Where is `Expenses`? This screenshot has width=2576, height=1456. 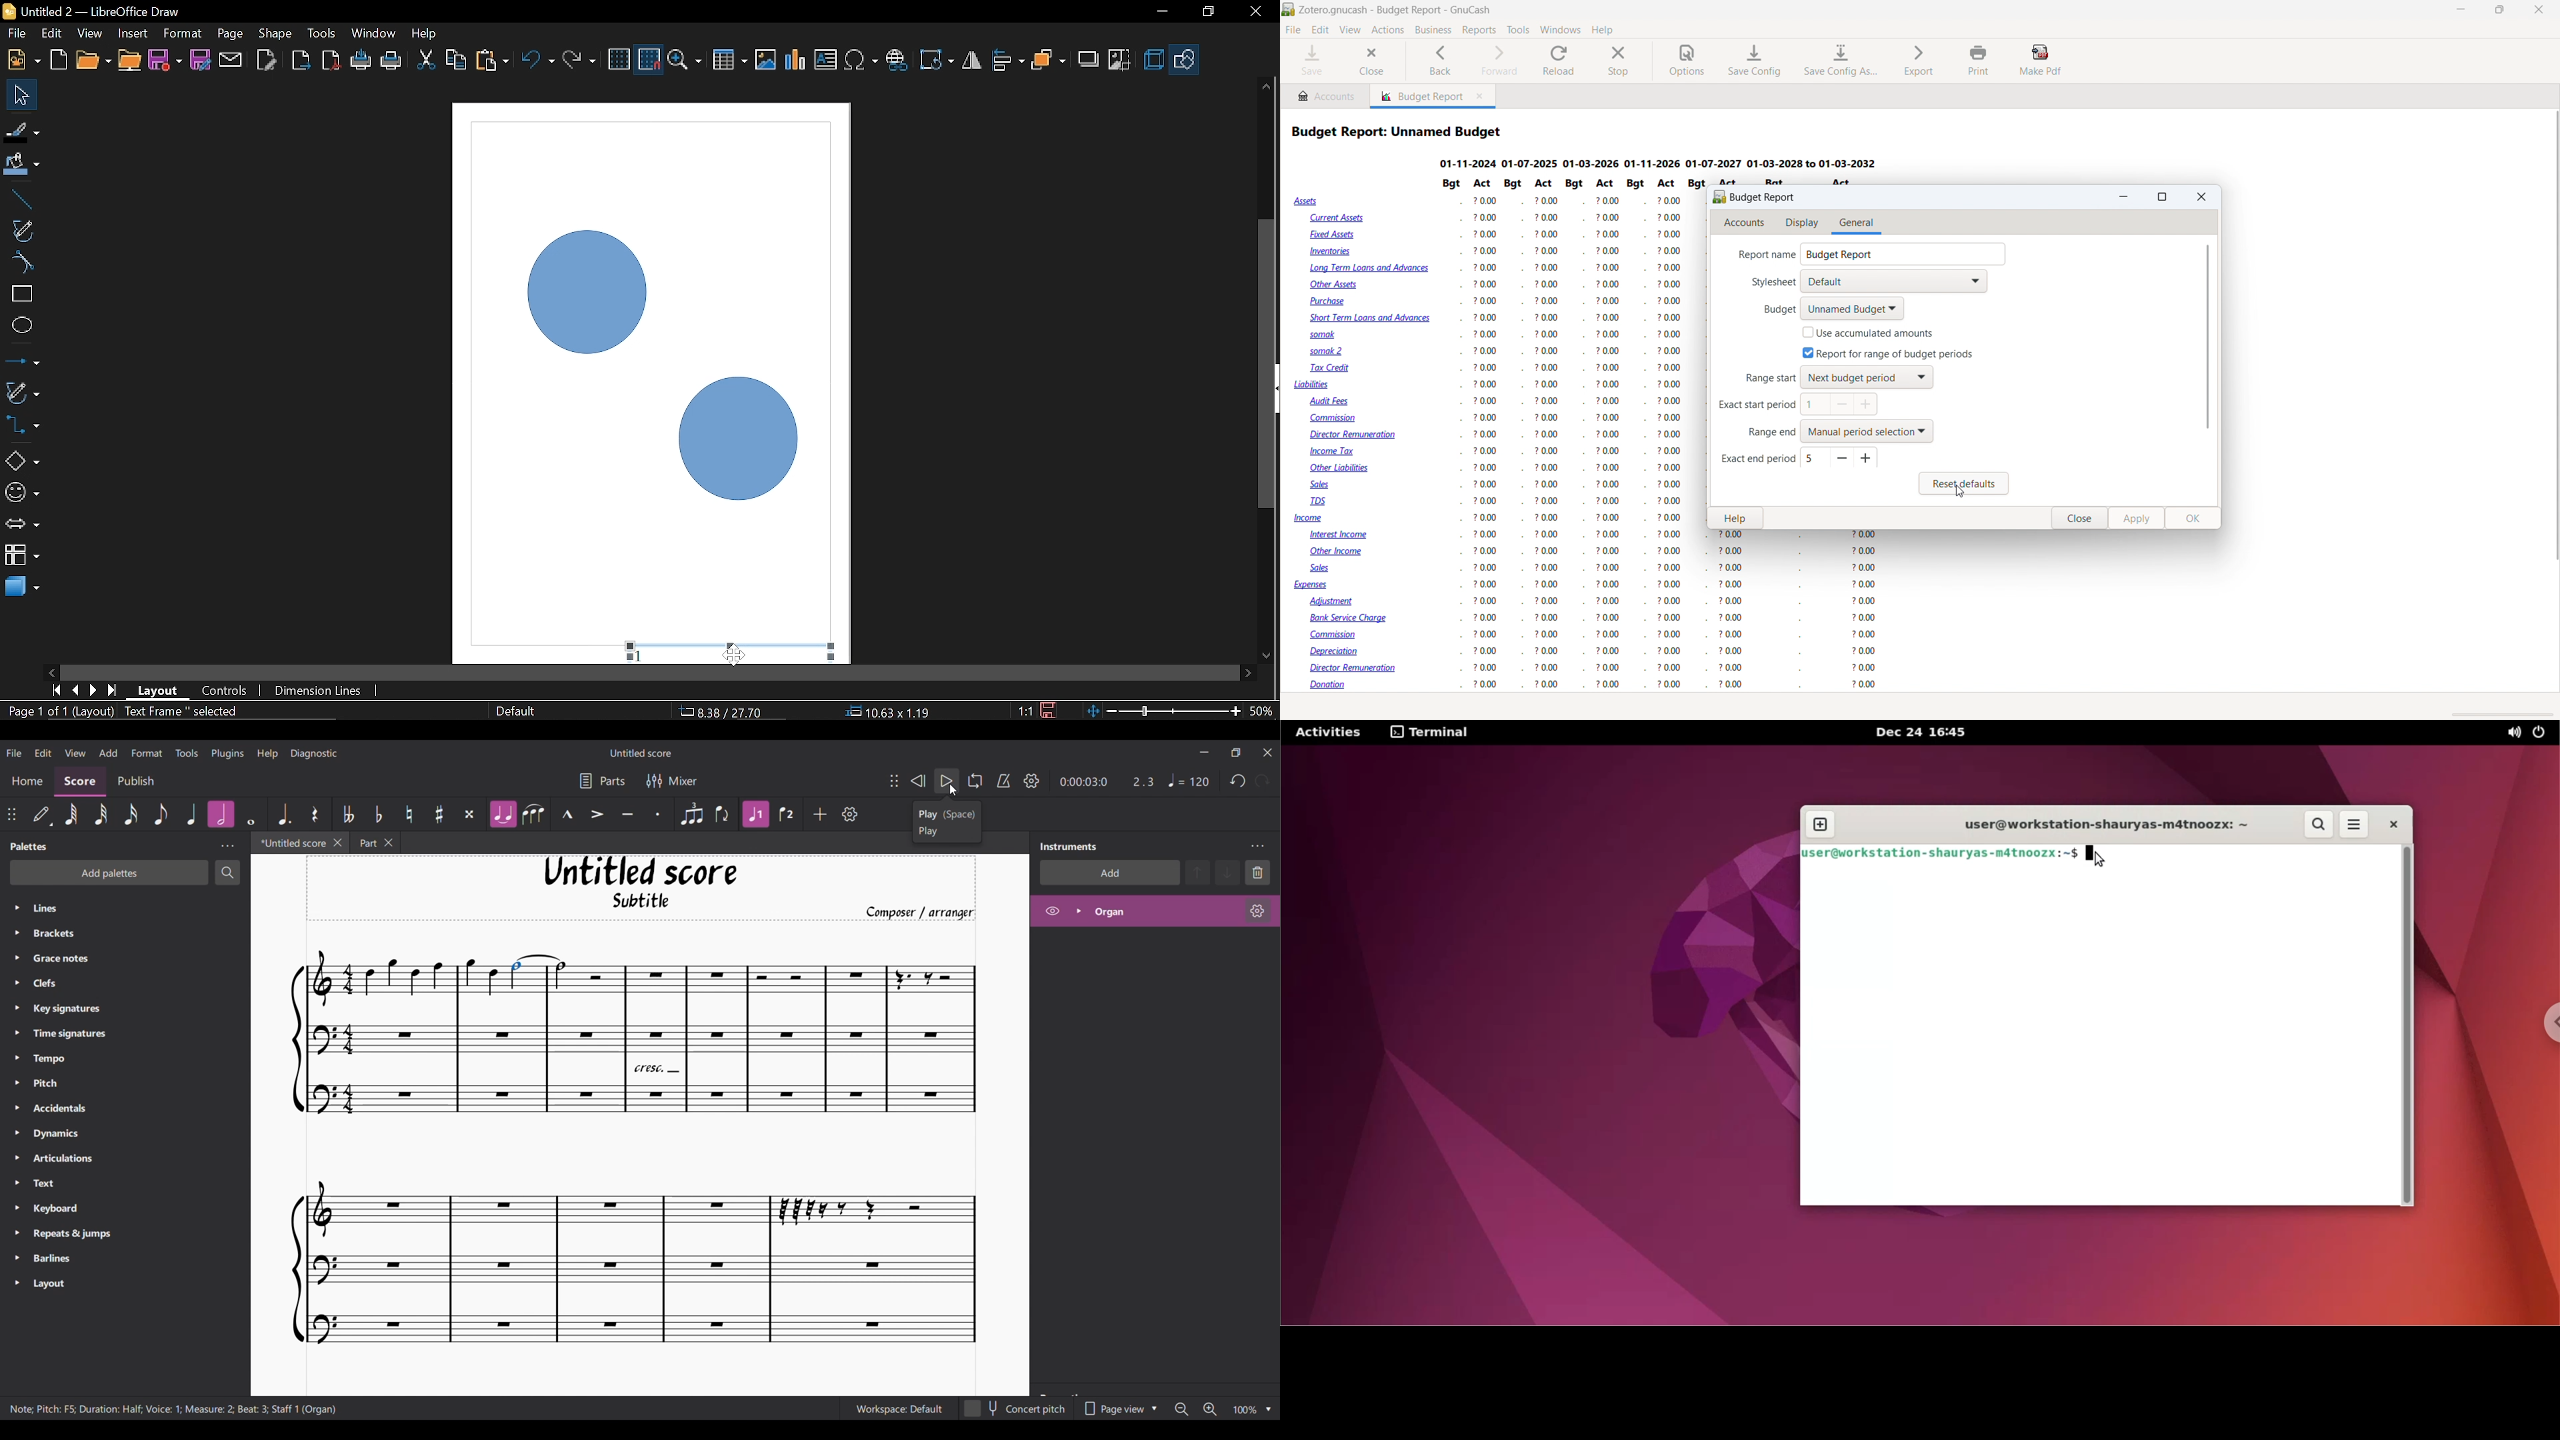 Expenses is located at coordinates (1311, 586).